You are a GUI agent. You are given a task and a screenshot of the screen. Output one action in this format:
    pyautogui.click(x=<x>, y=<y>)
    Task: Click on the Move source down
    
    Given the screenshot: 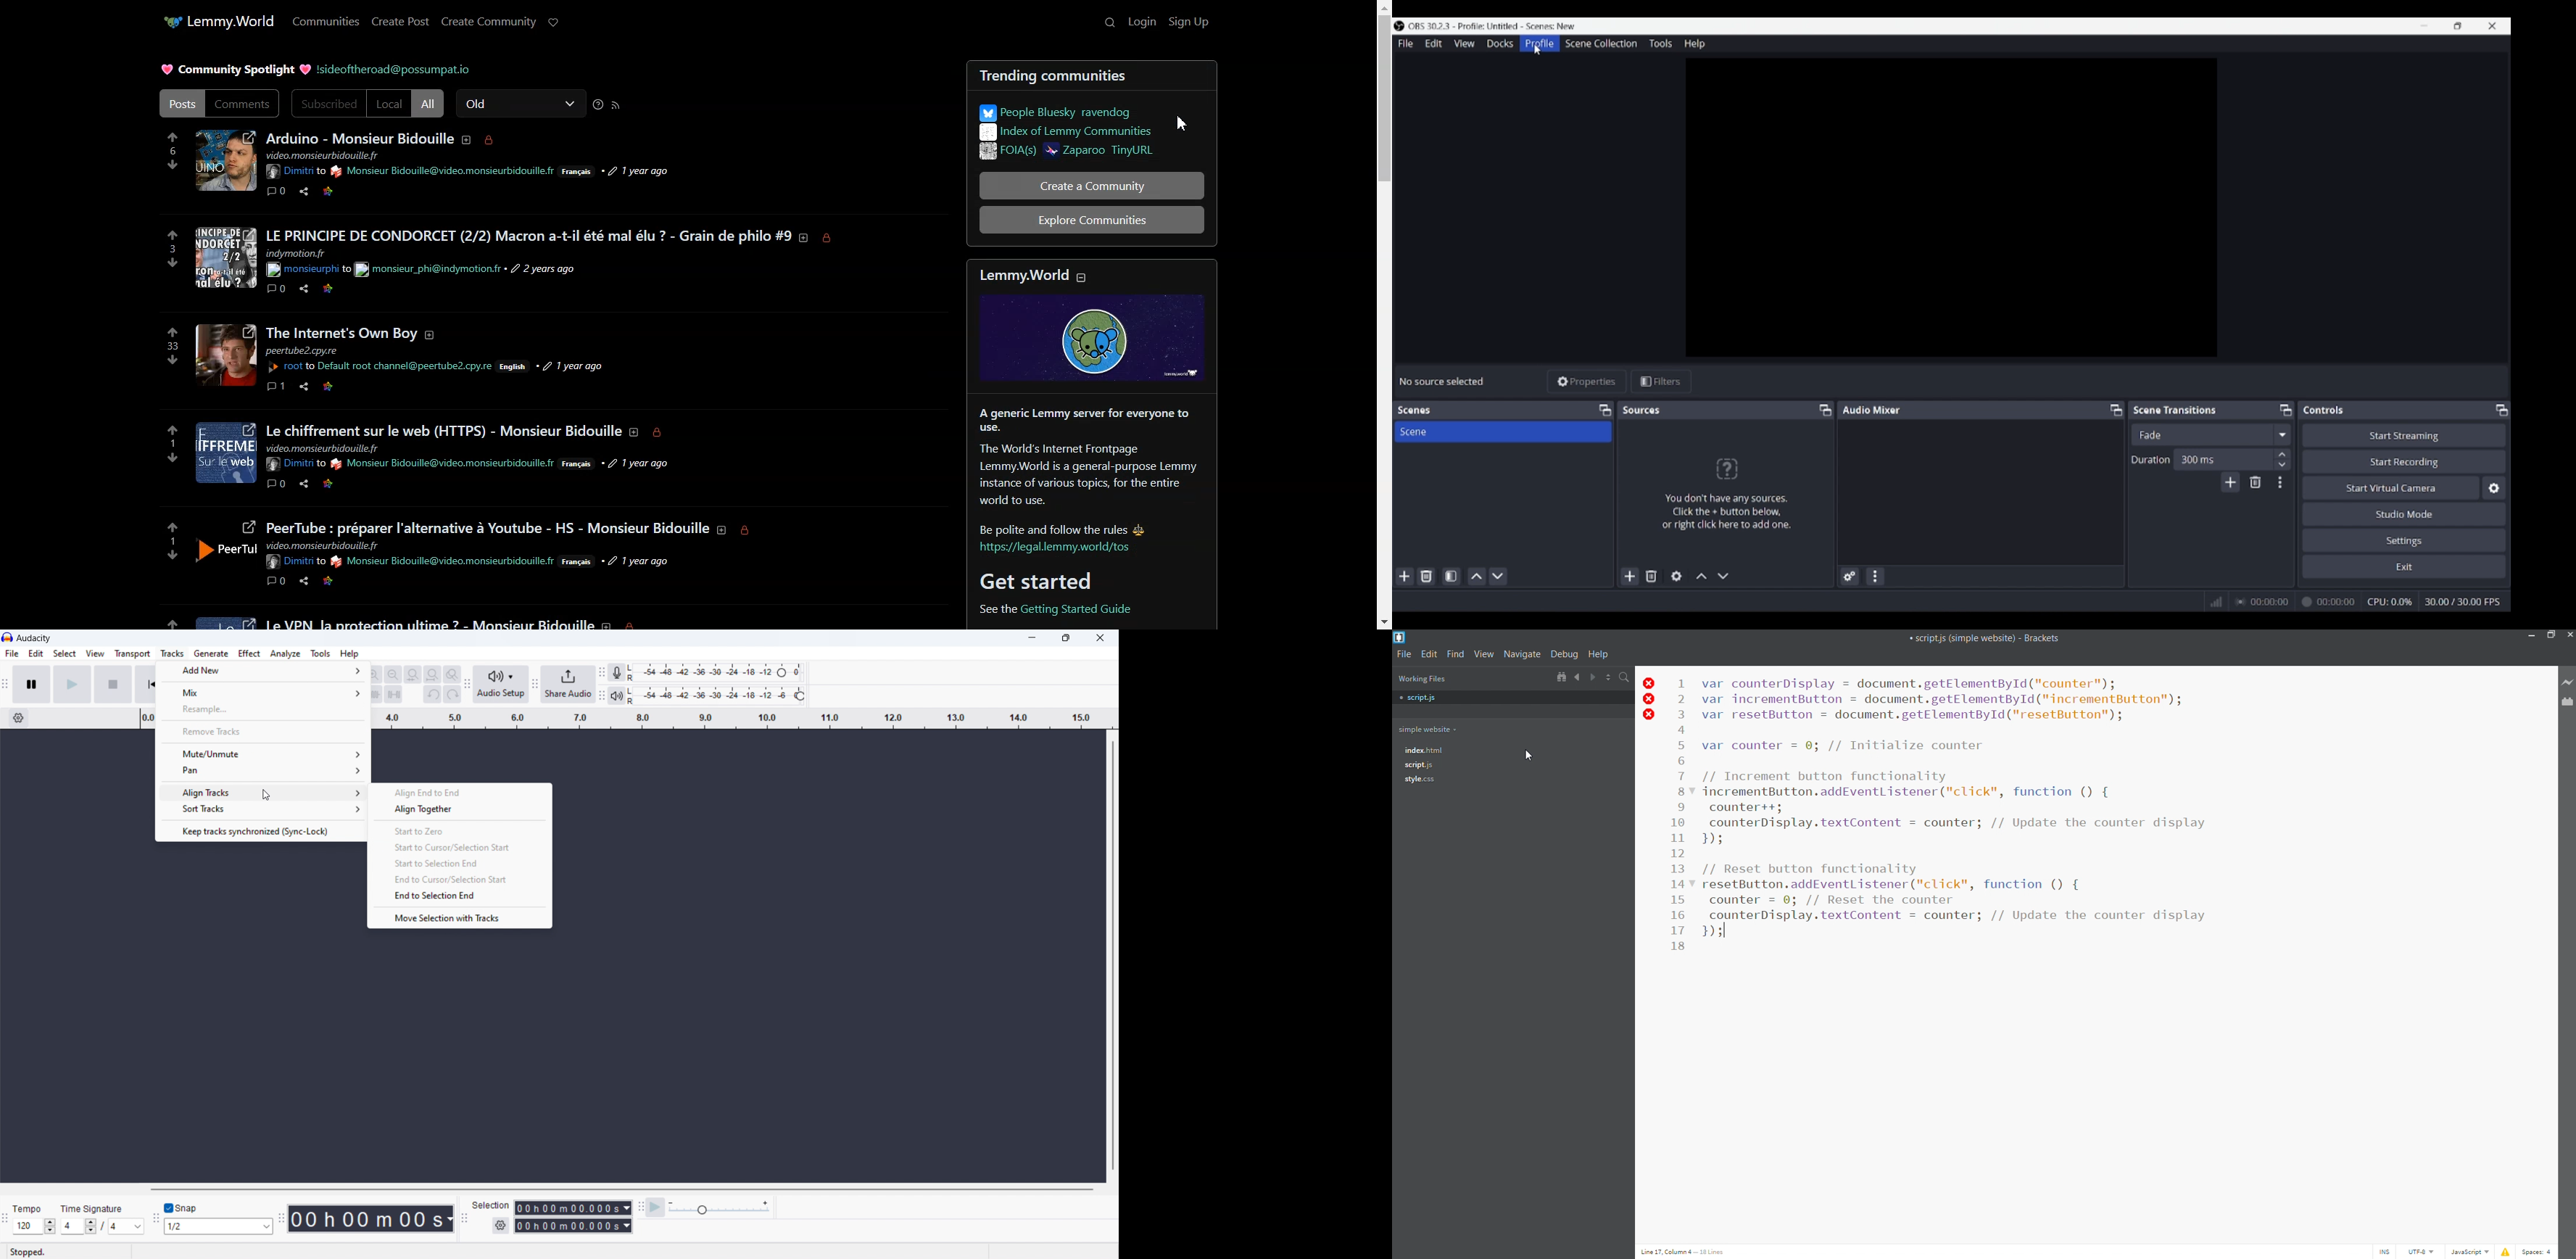 What is the action you would take?
    pyautogui.click(x=1723, y=576)
    